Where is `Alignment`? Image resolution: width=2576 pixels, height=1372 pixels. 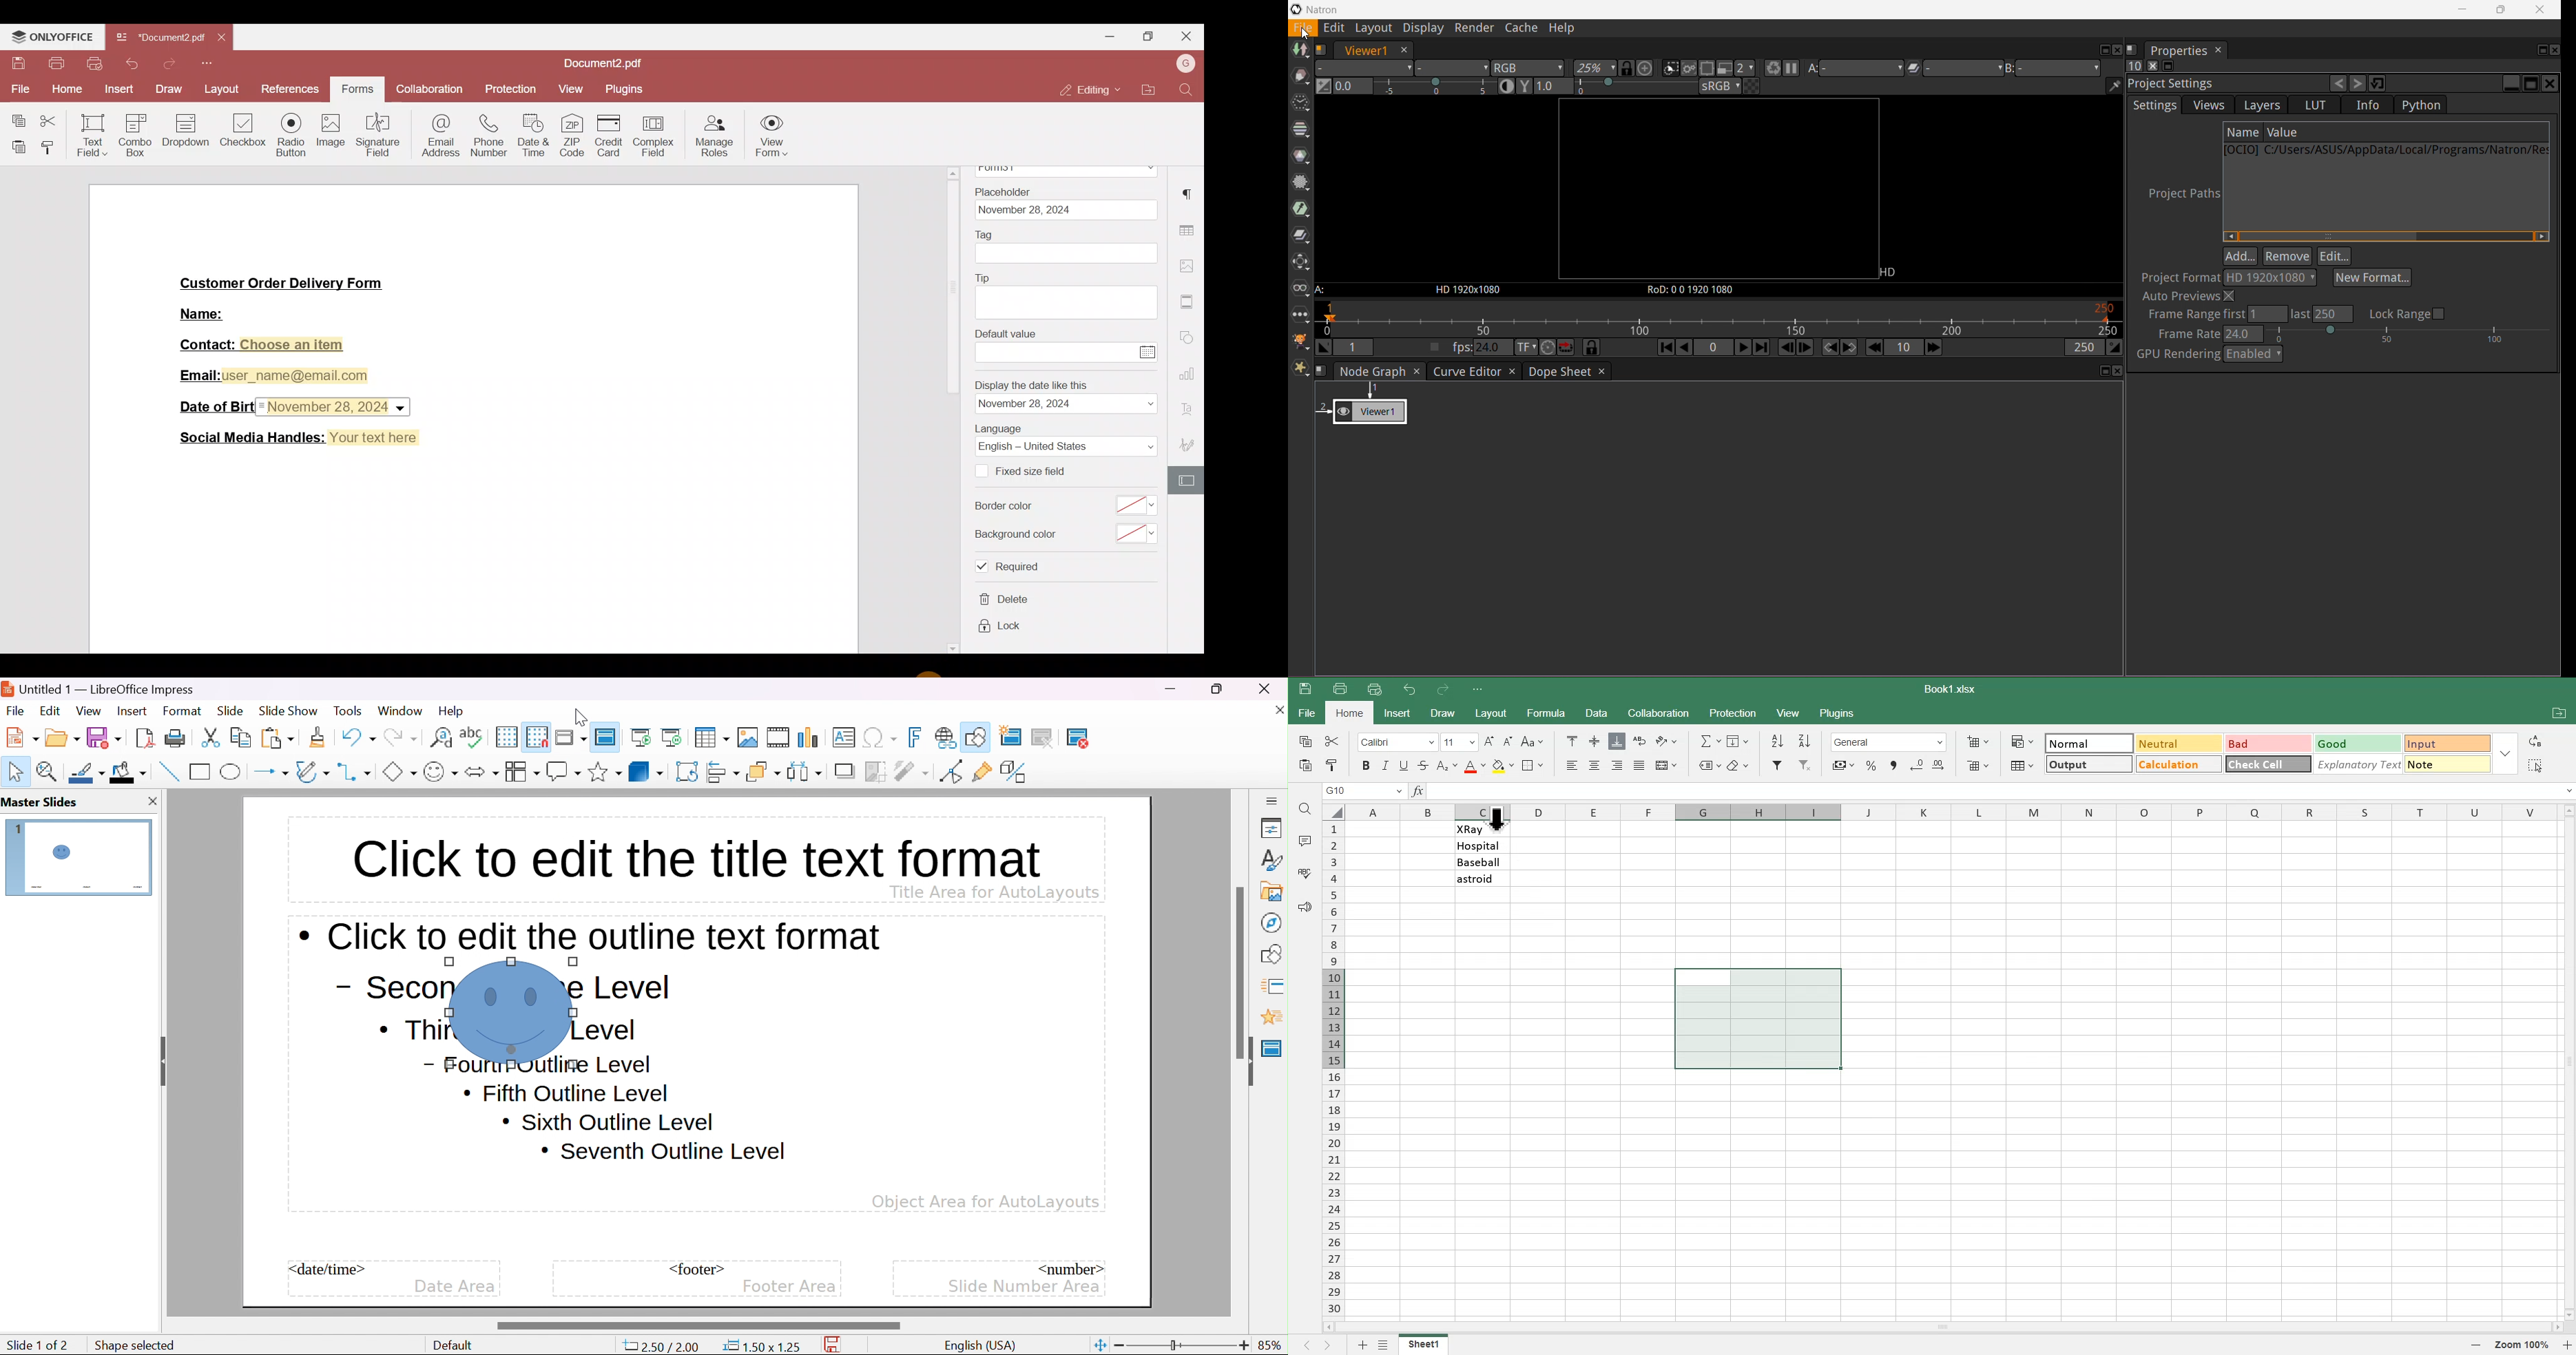 Alignment is located at coordinates (1639, 766).